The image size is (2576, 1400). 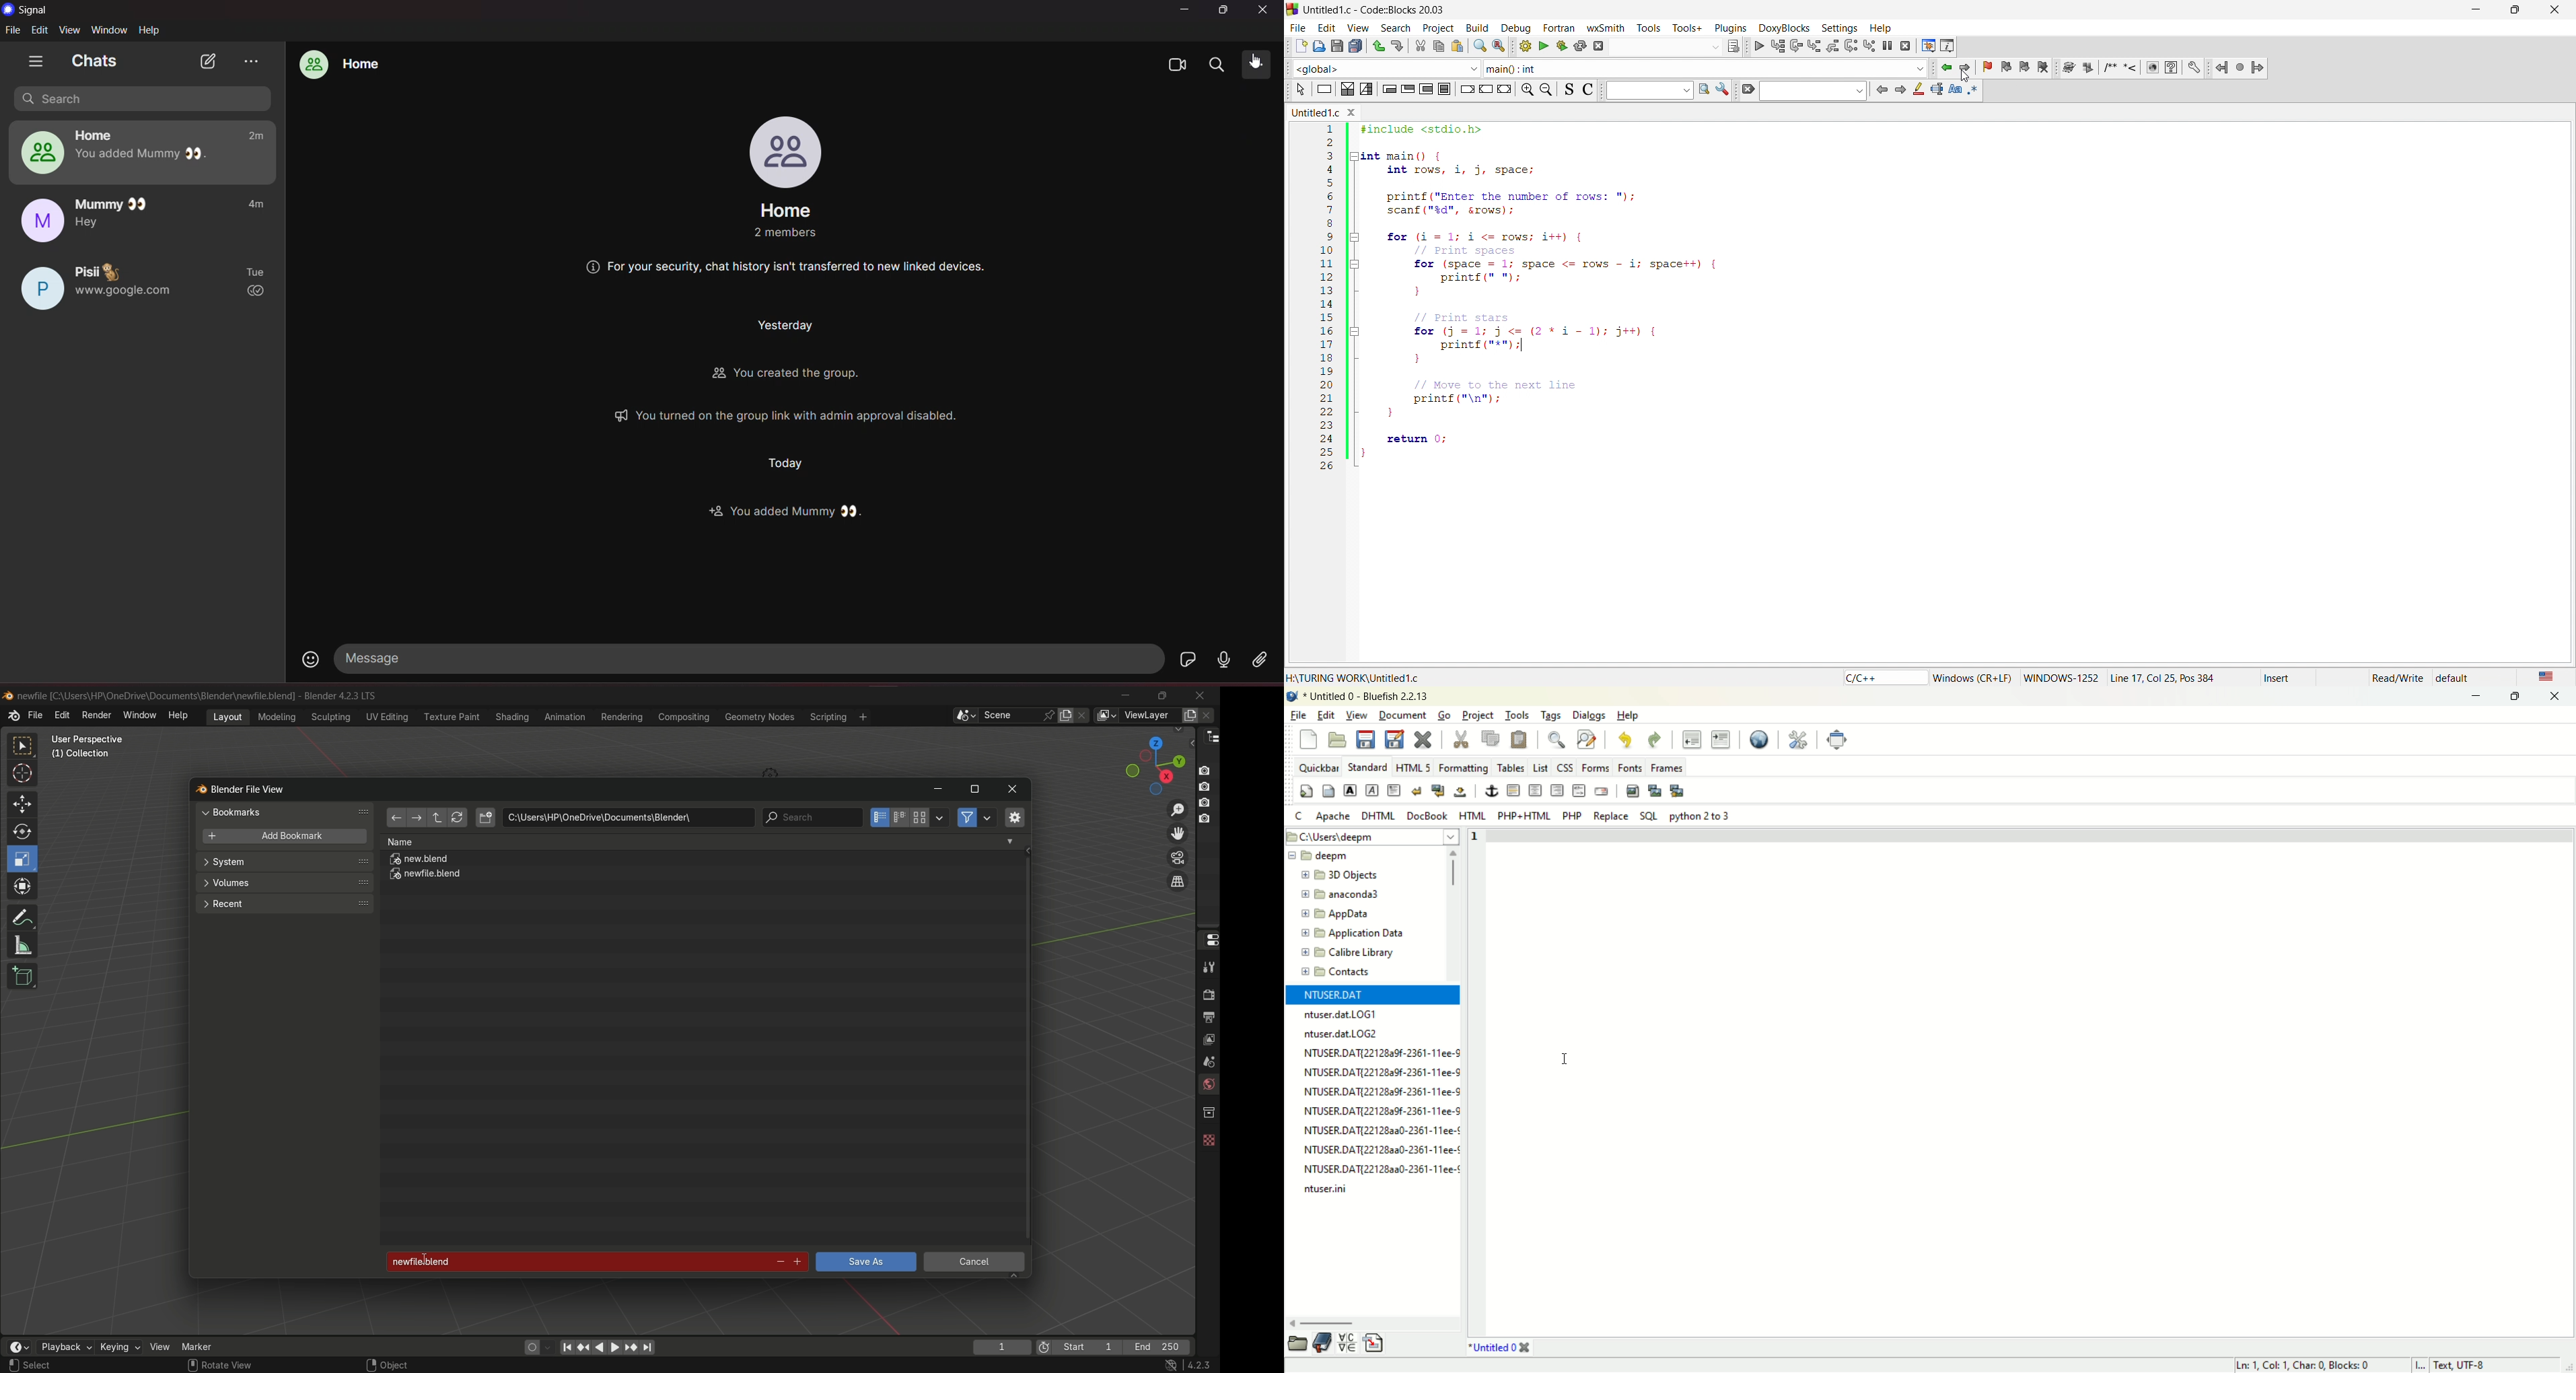 What do you see at coordinates (2552, 8) in the screenshot?
I see `close` at bounding box center [2552, 8].